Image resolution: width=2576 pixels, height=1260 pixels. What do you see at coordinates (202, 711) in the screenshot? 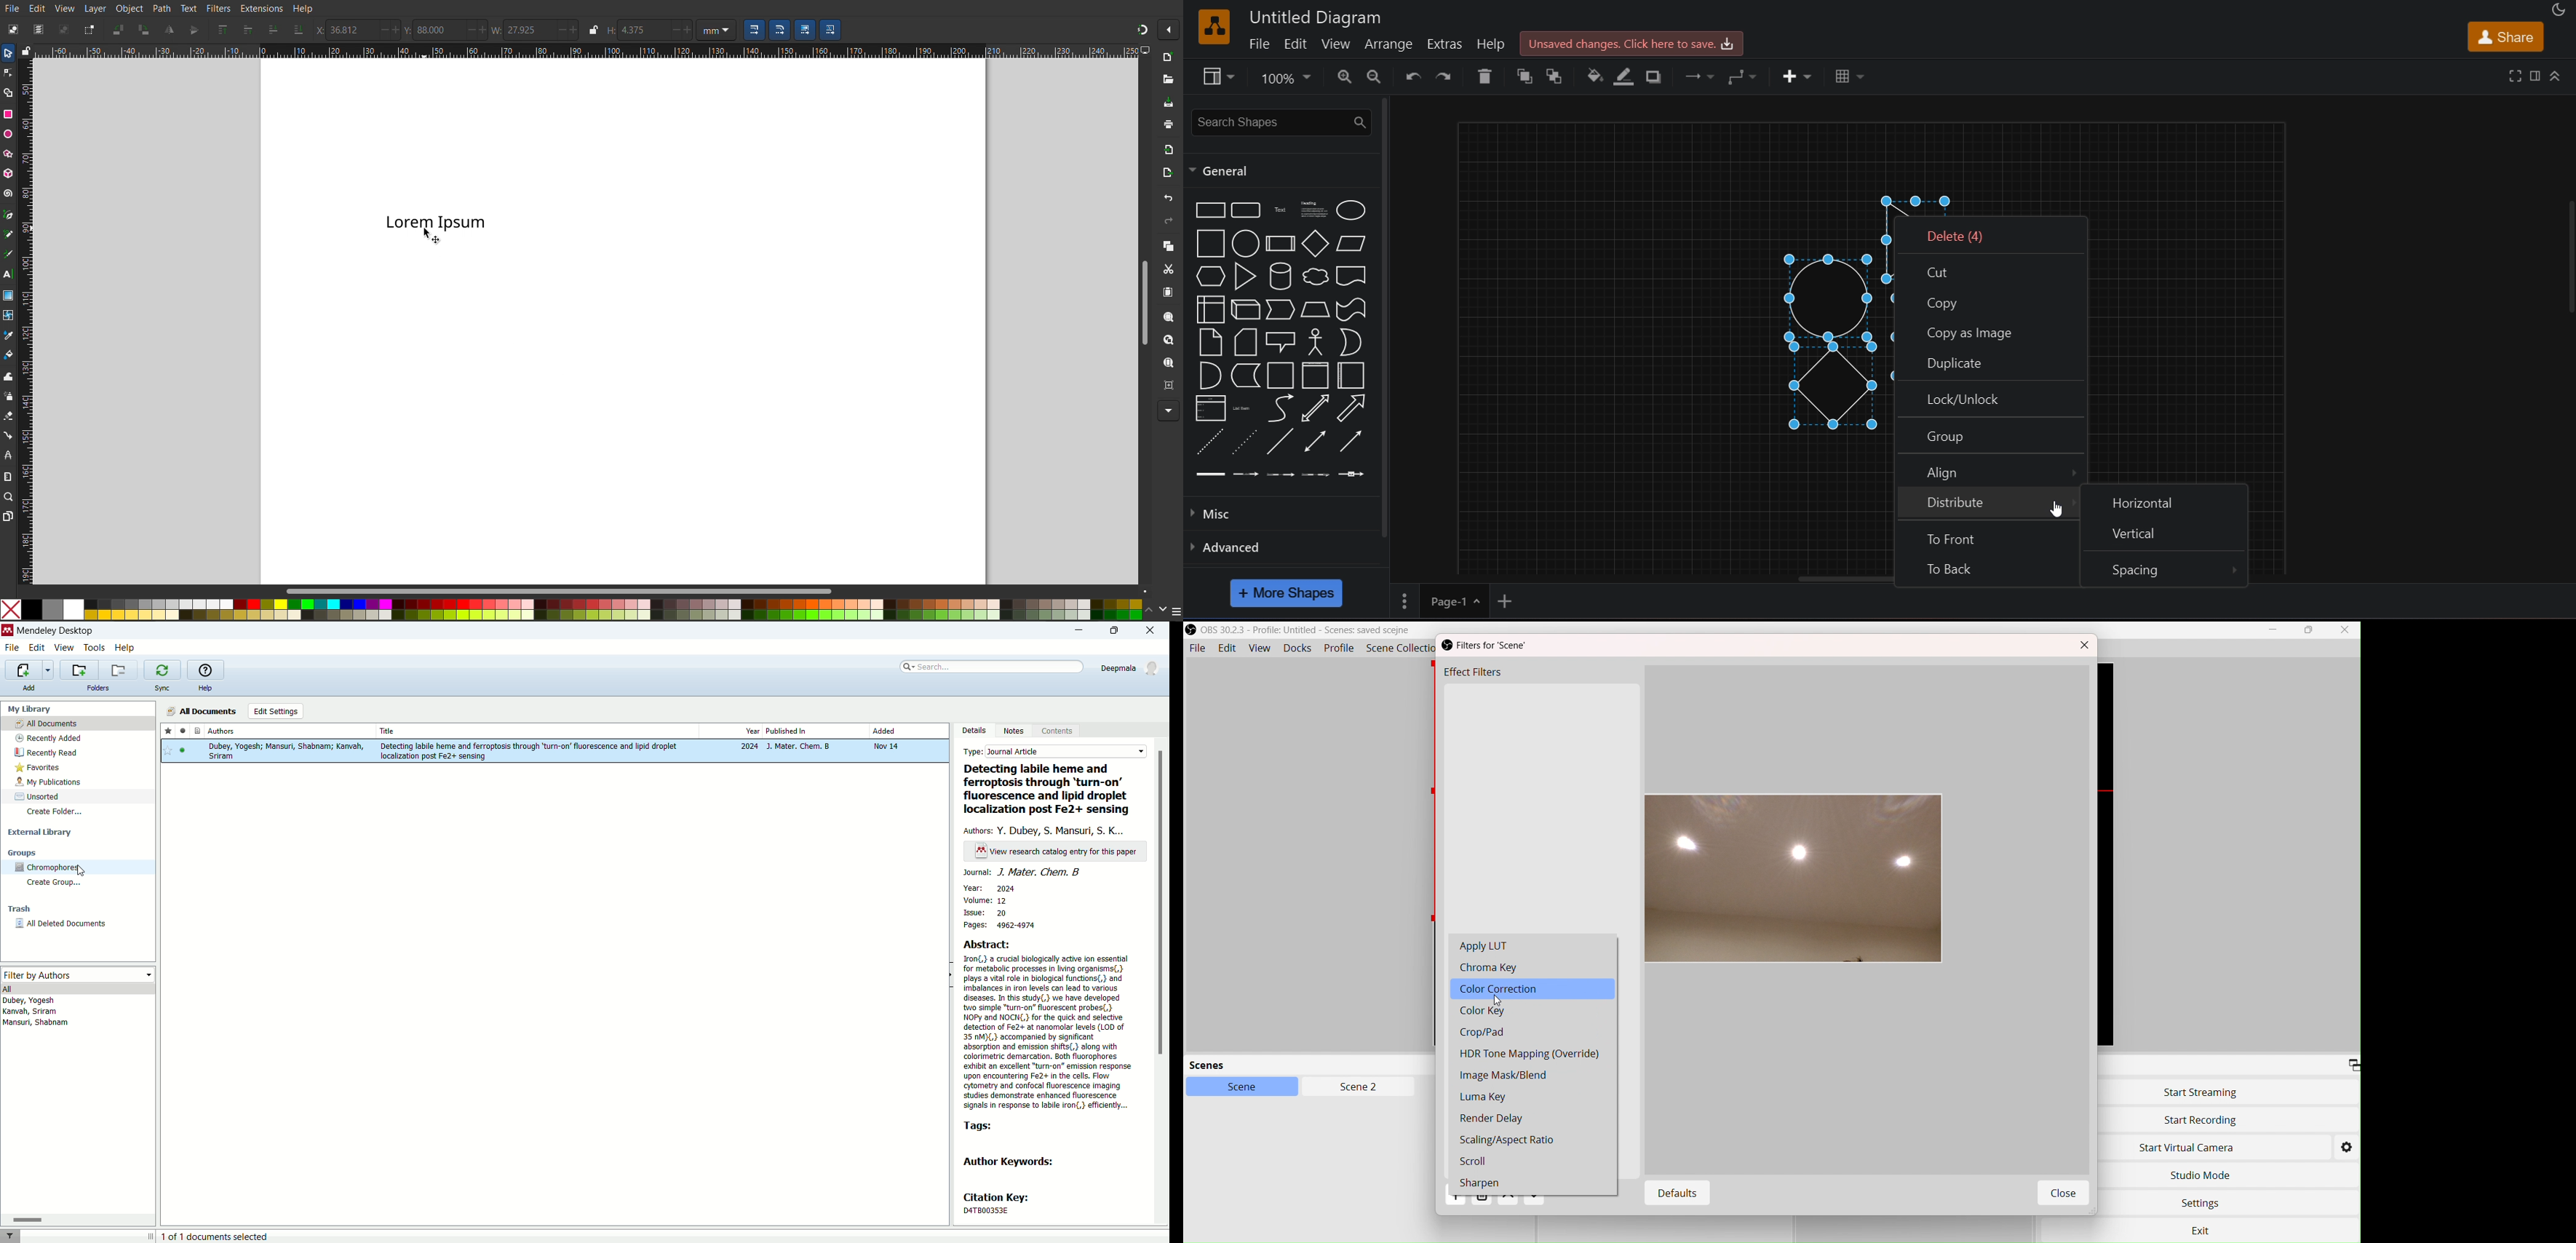
I see `all documents` at bounding box center [202, 711].